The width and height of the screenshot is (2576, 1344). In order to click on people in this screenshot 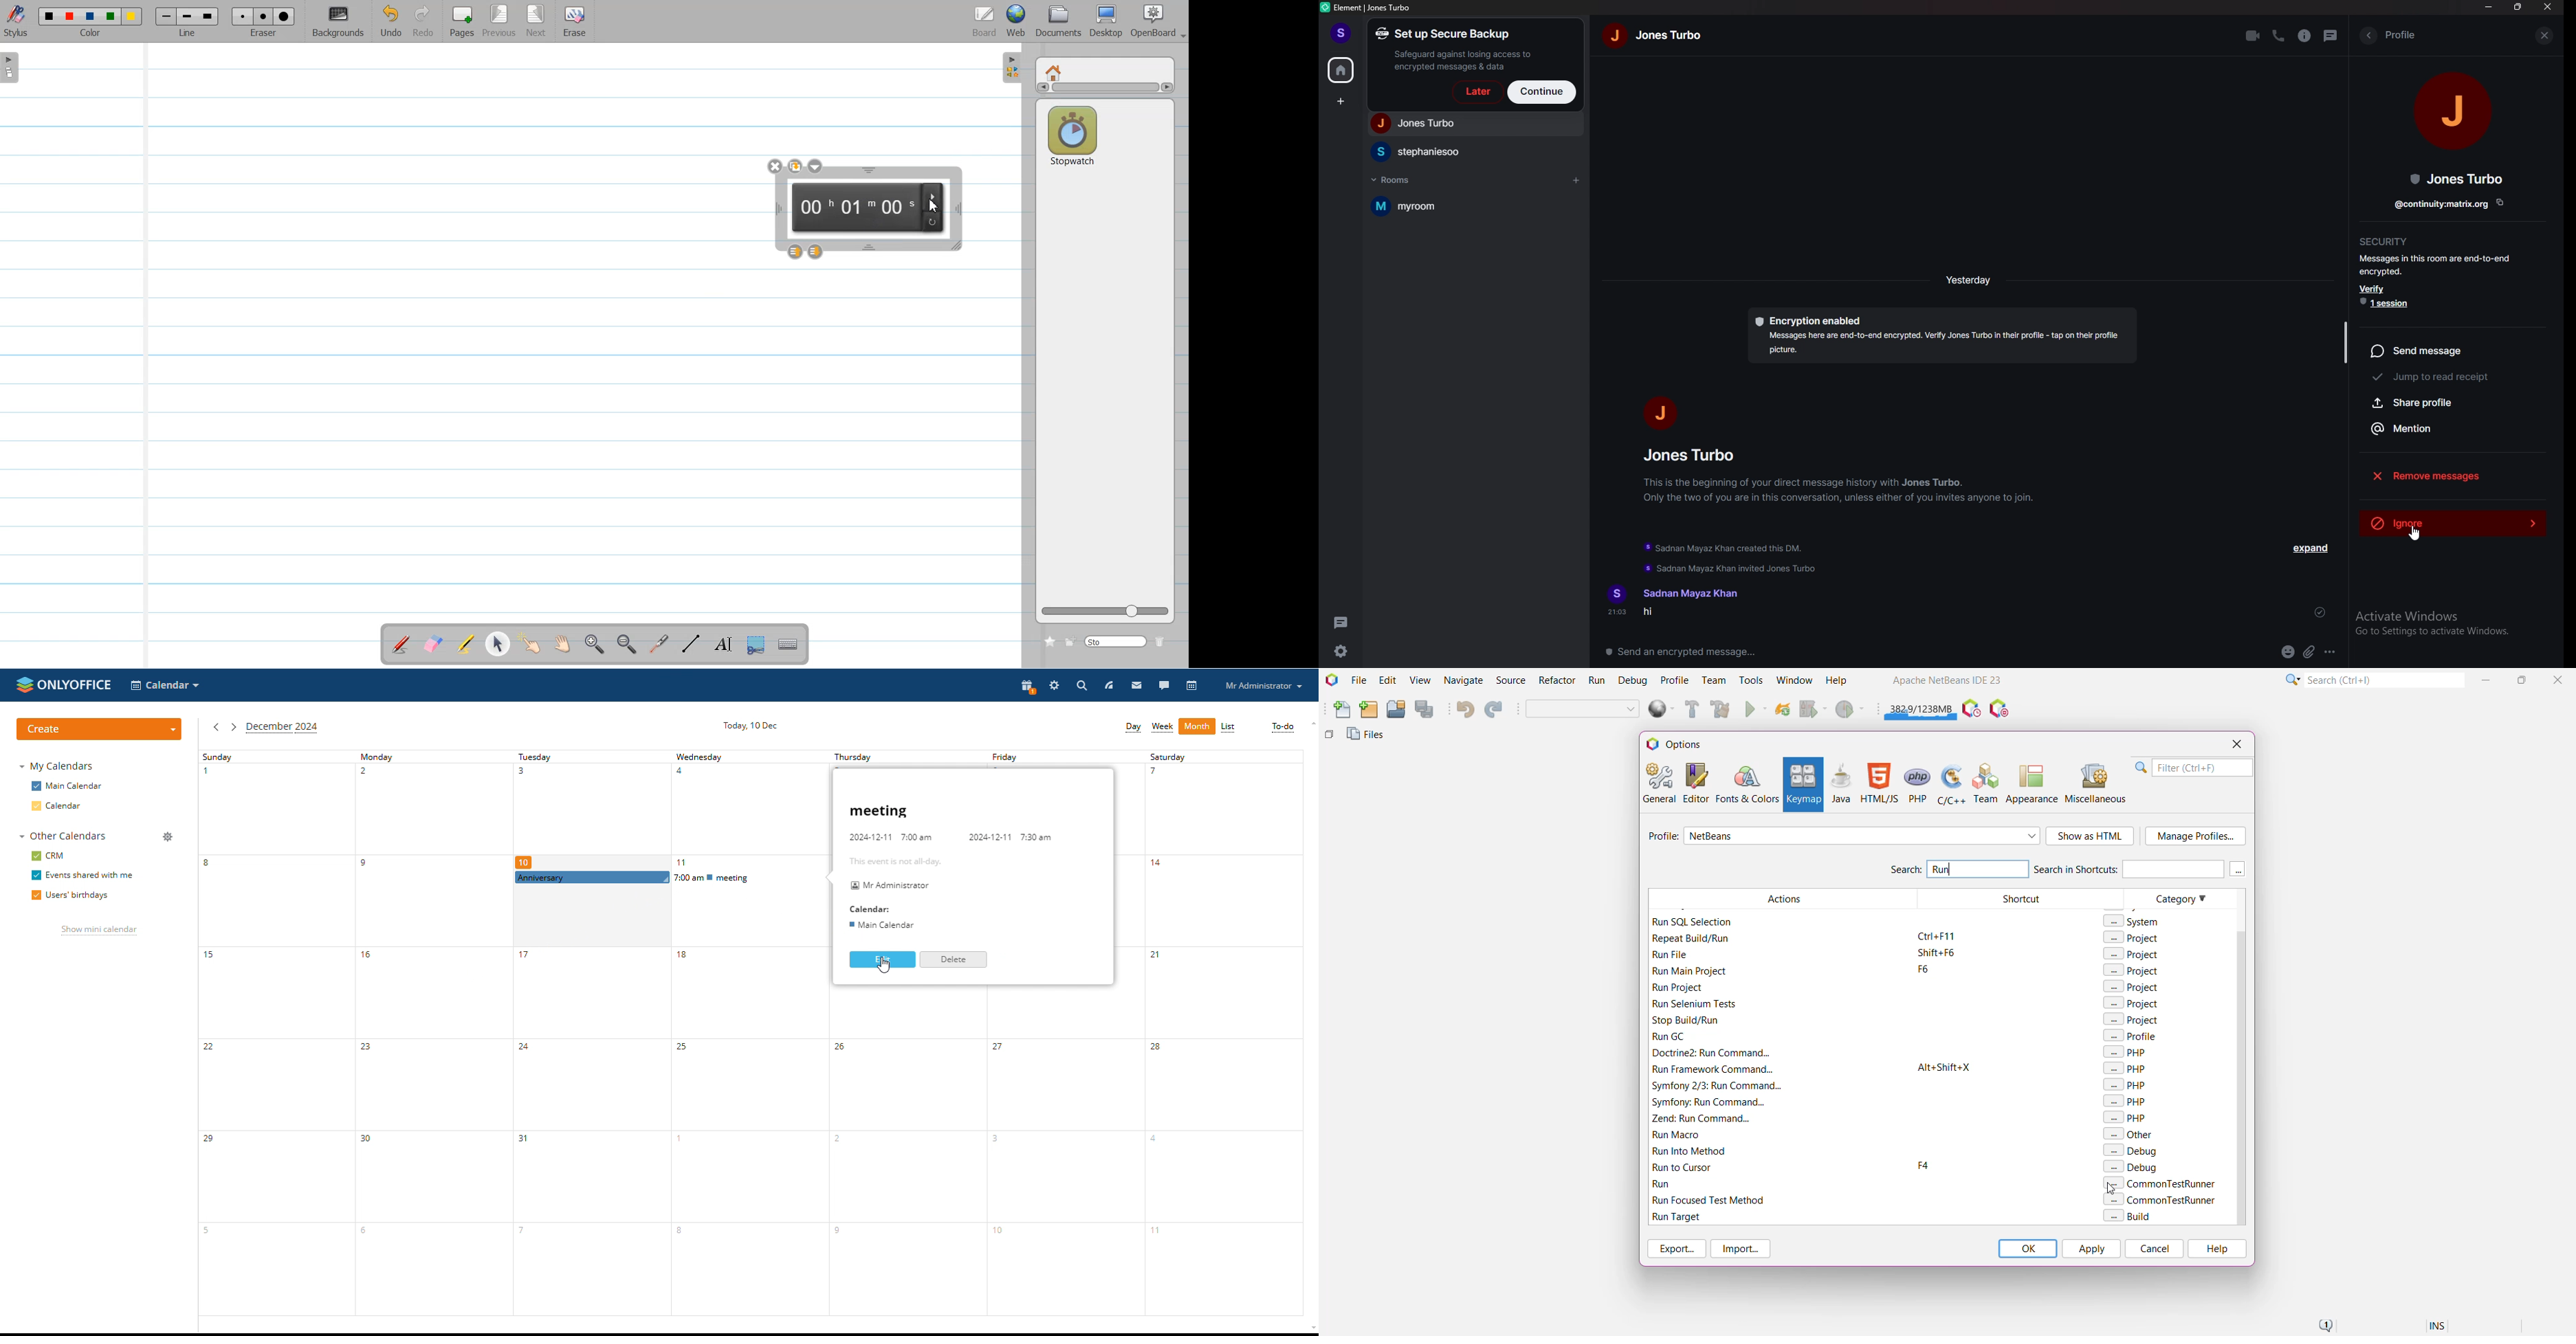, I will do `click(1474, 152)`.